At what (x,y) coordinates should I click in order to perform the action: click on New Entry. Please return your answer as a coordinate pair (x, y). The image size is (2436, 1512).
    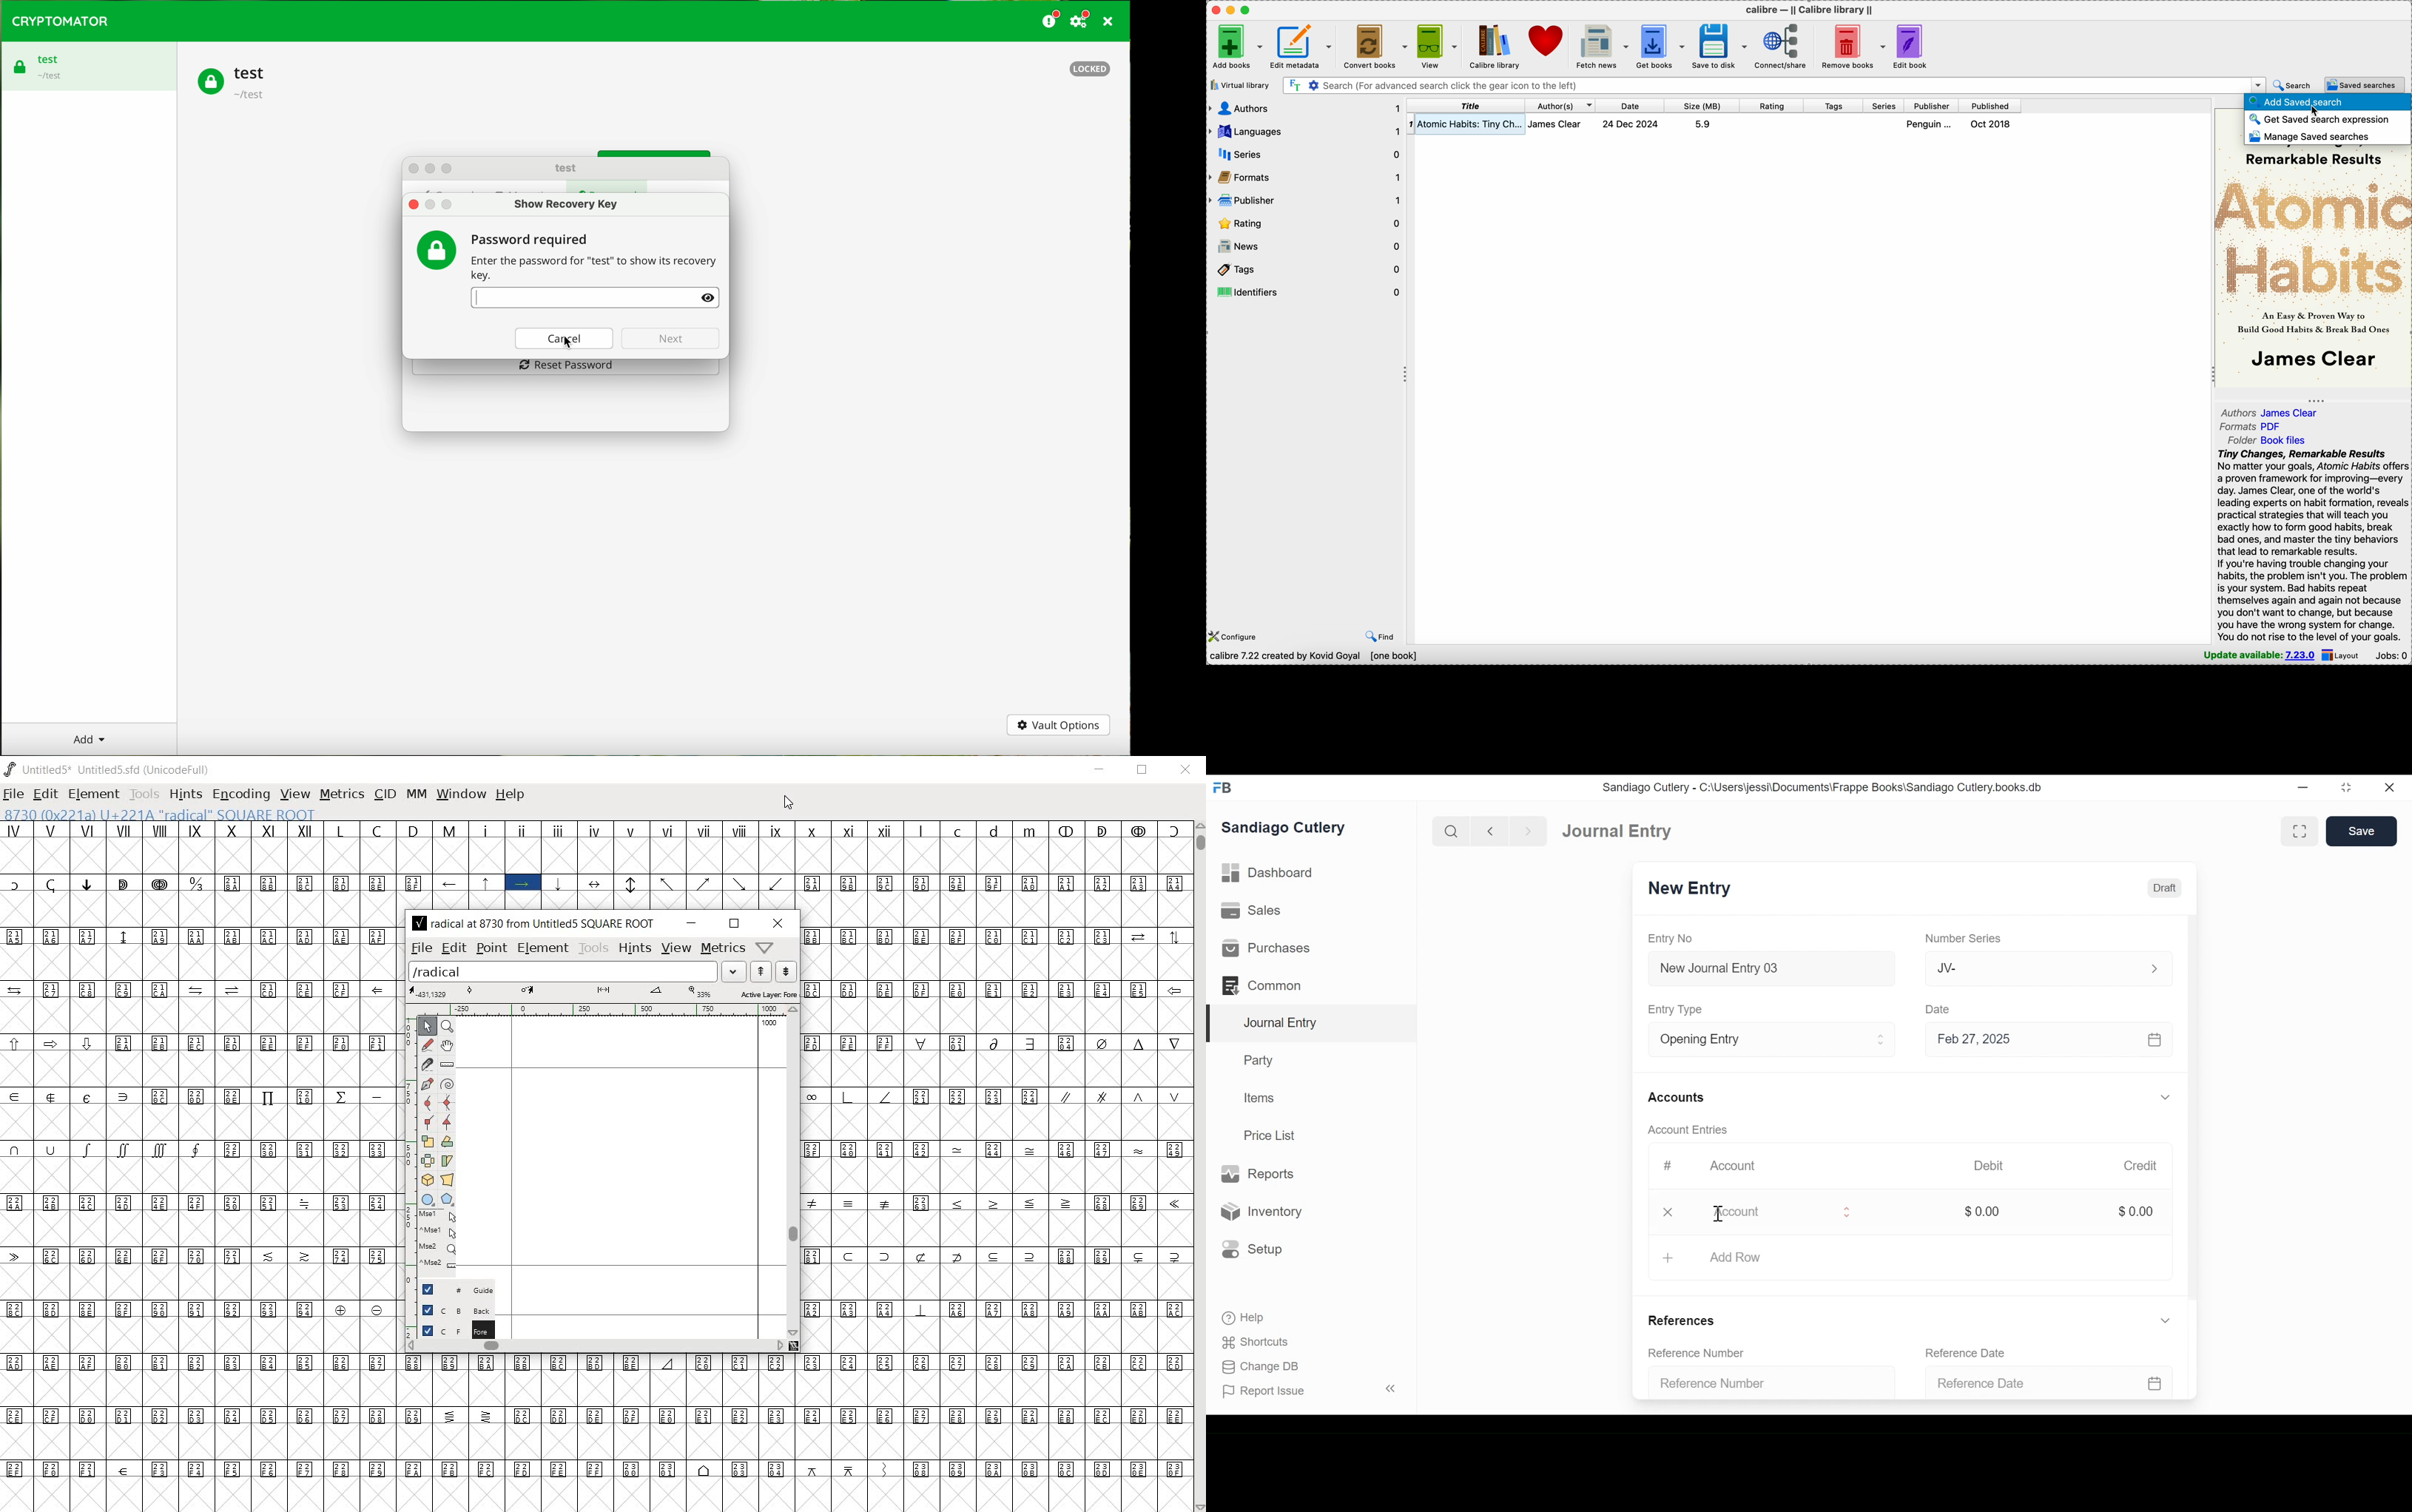
    Looking at the image, I should click on (1690, 889).